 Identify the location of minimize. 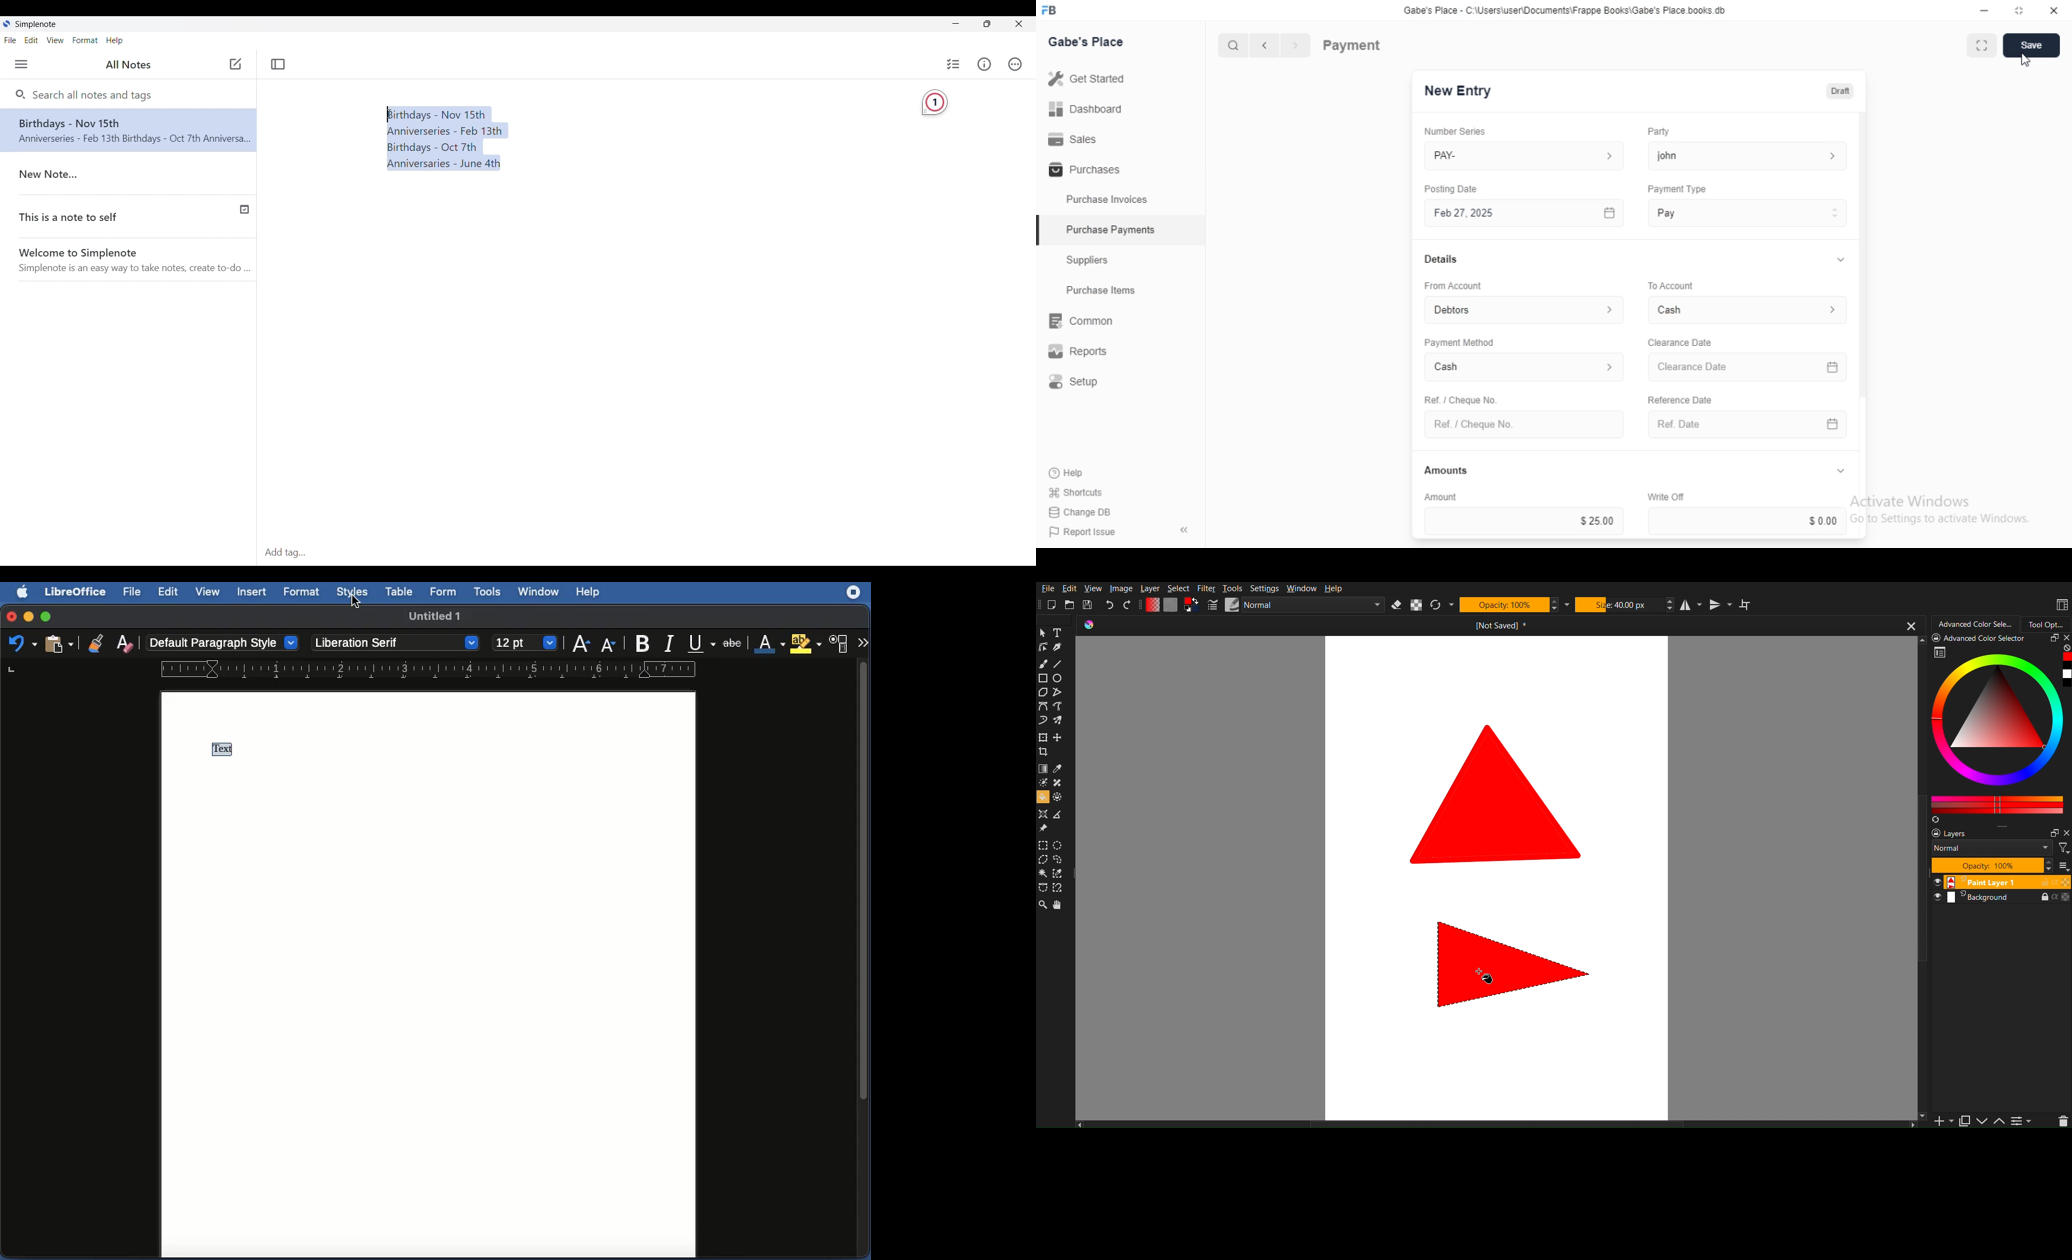
(1980, 10).